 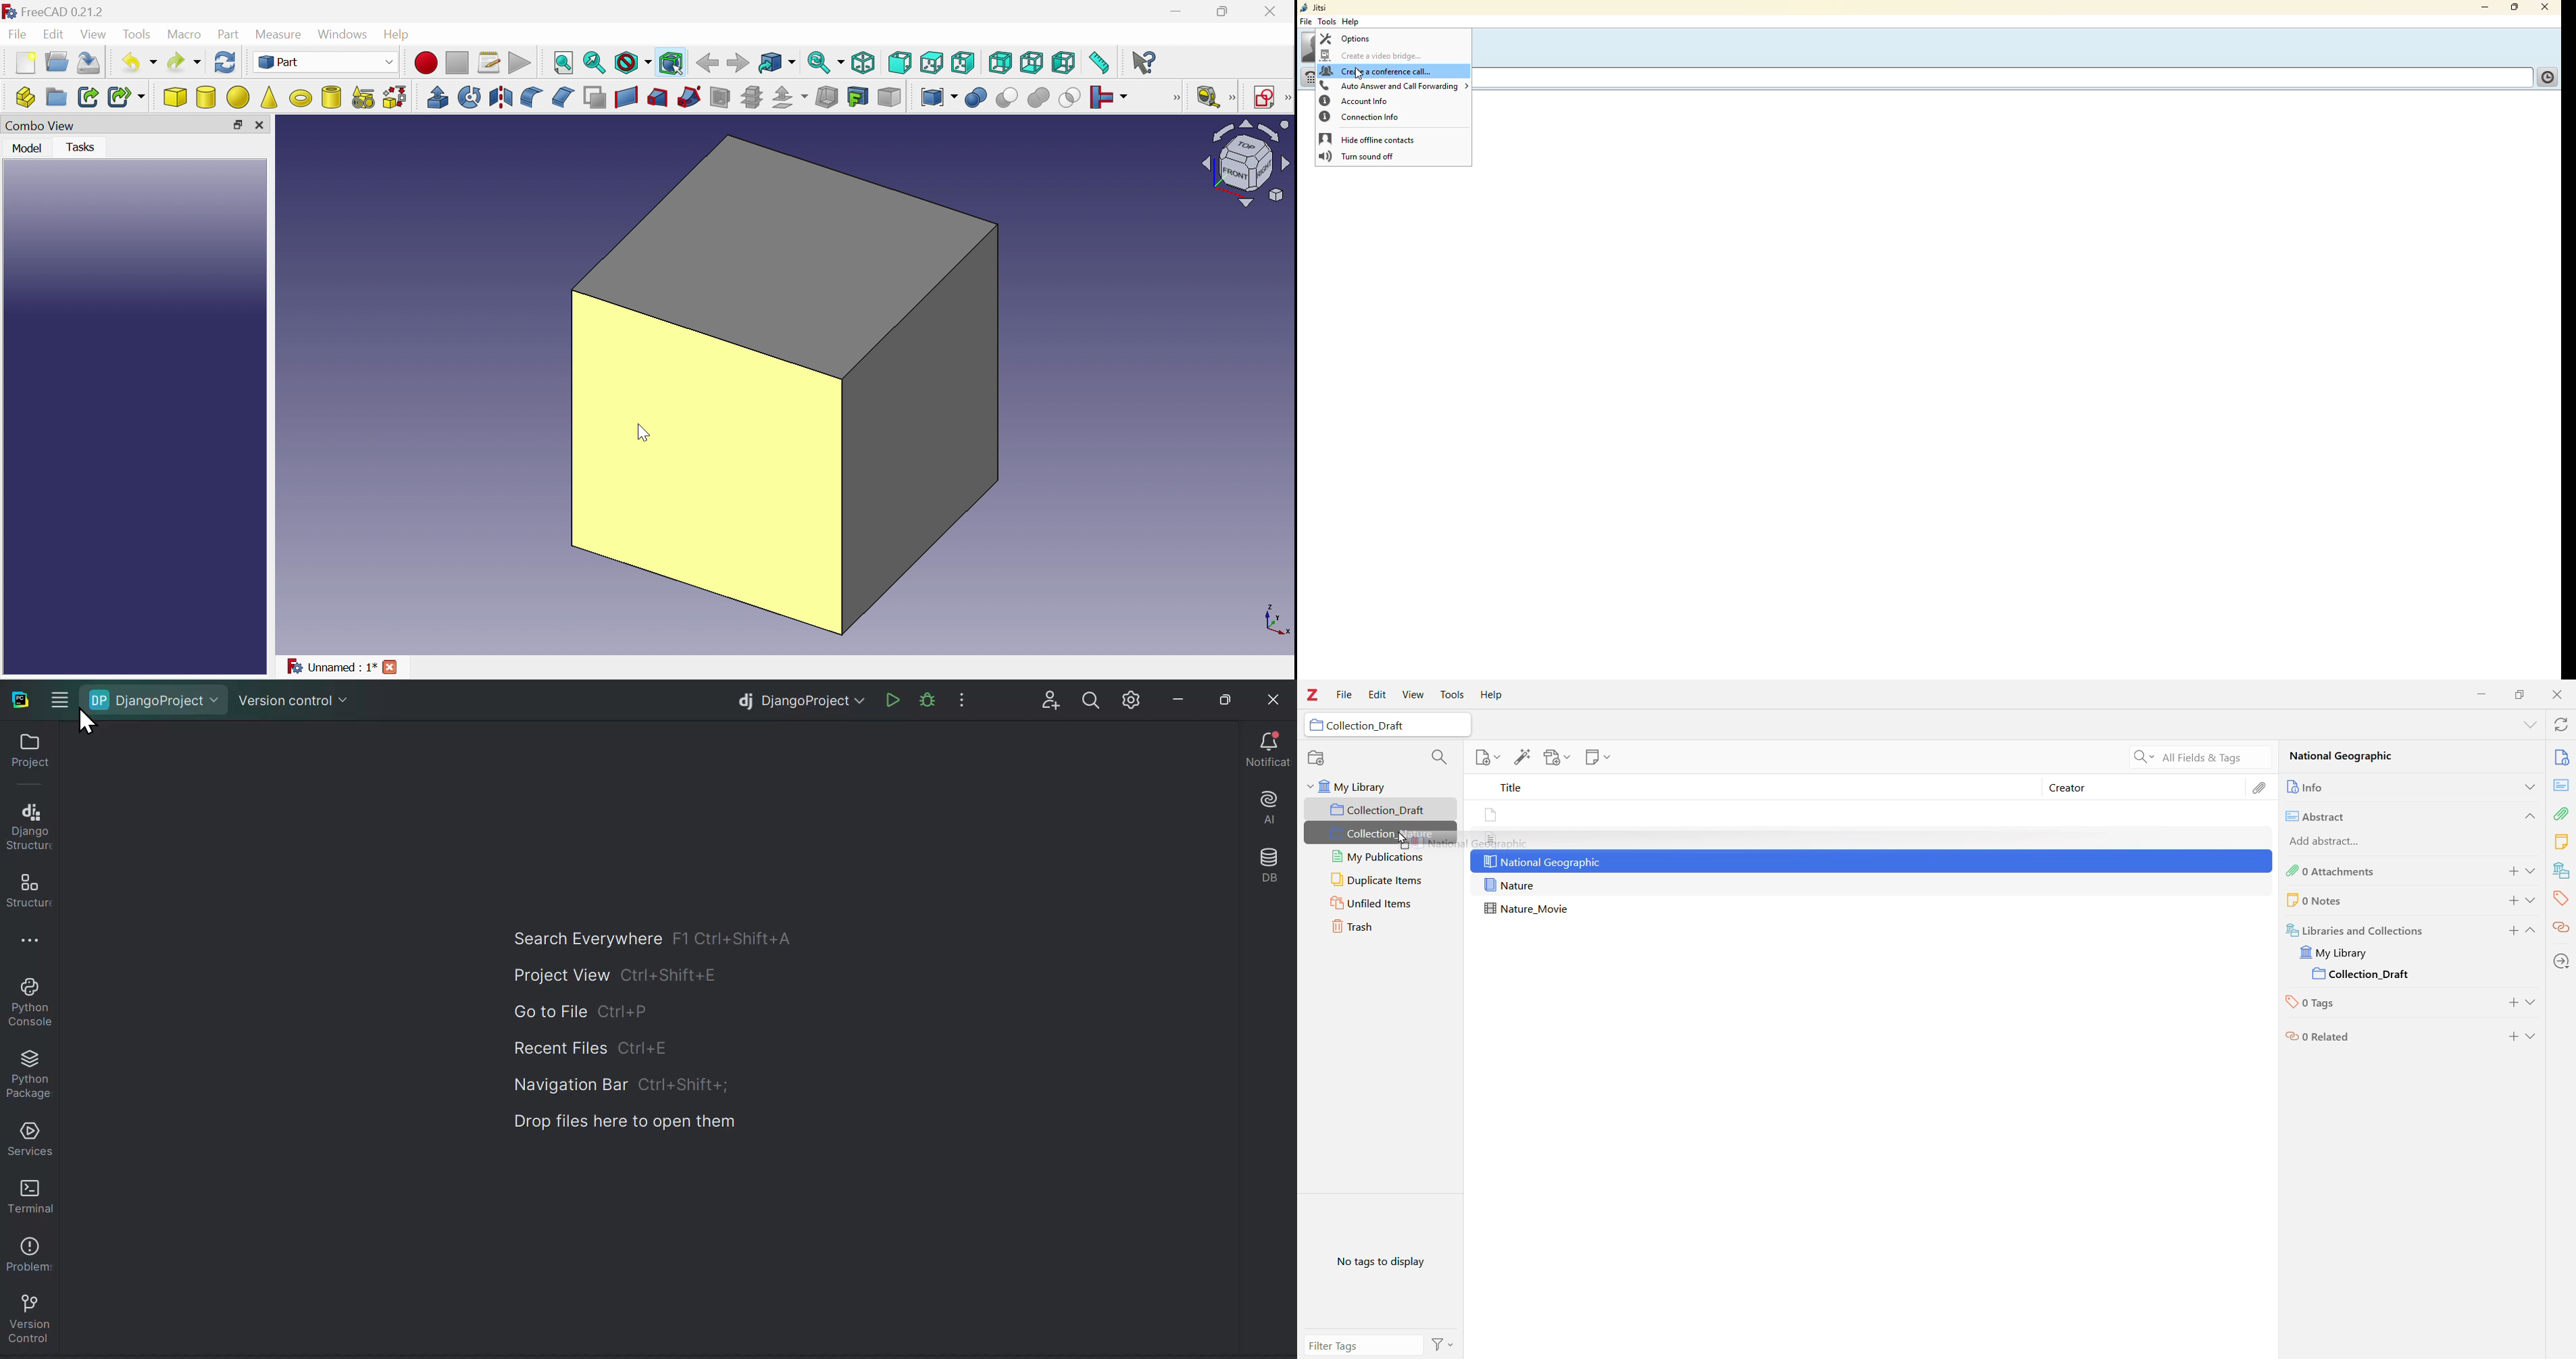 I want to click on Duplicate Items, so click(x=1380, y=880).